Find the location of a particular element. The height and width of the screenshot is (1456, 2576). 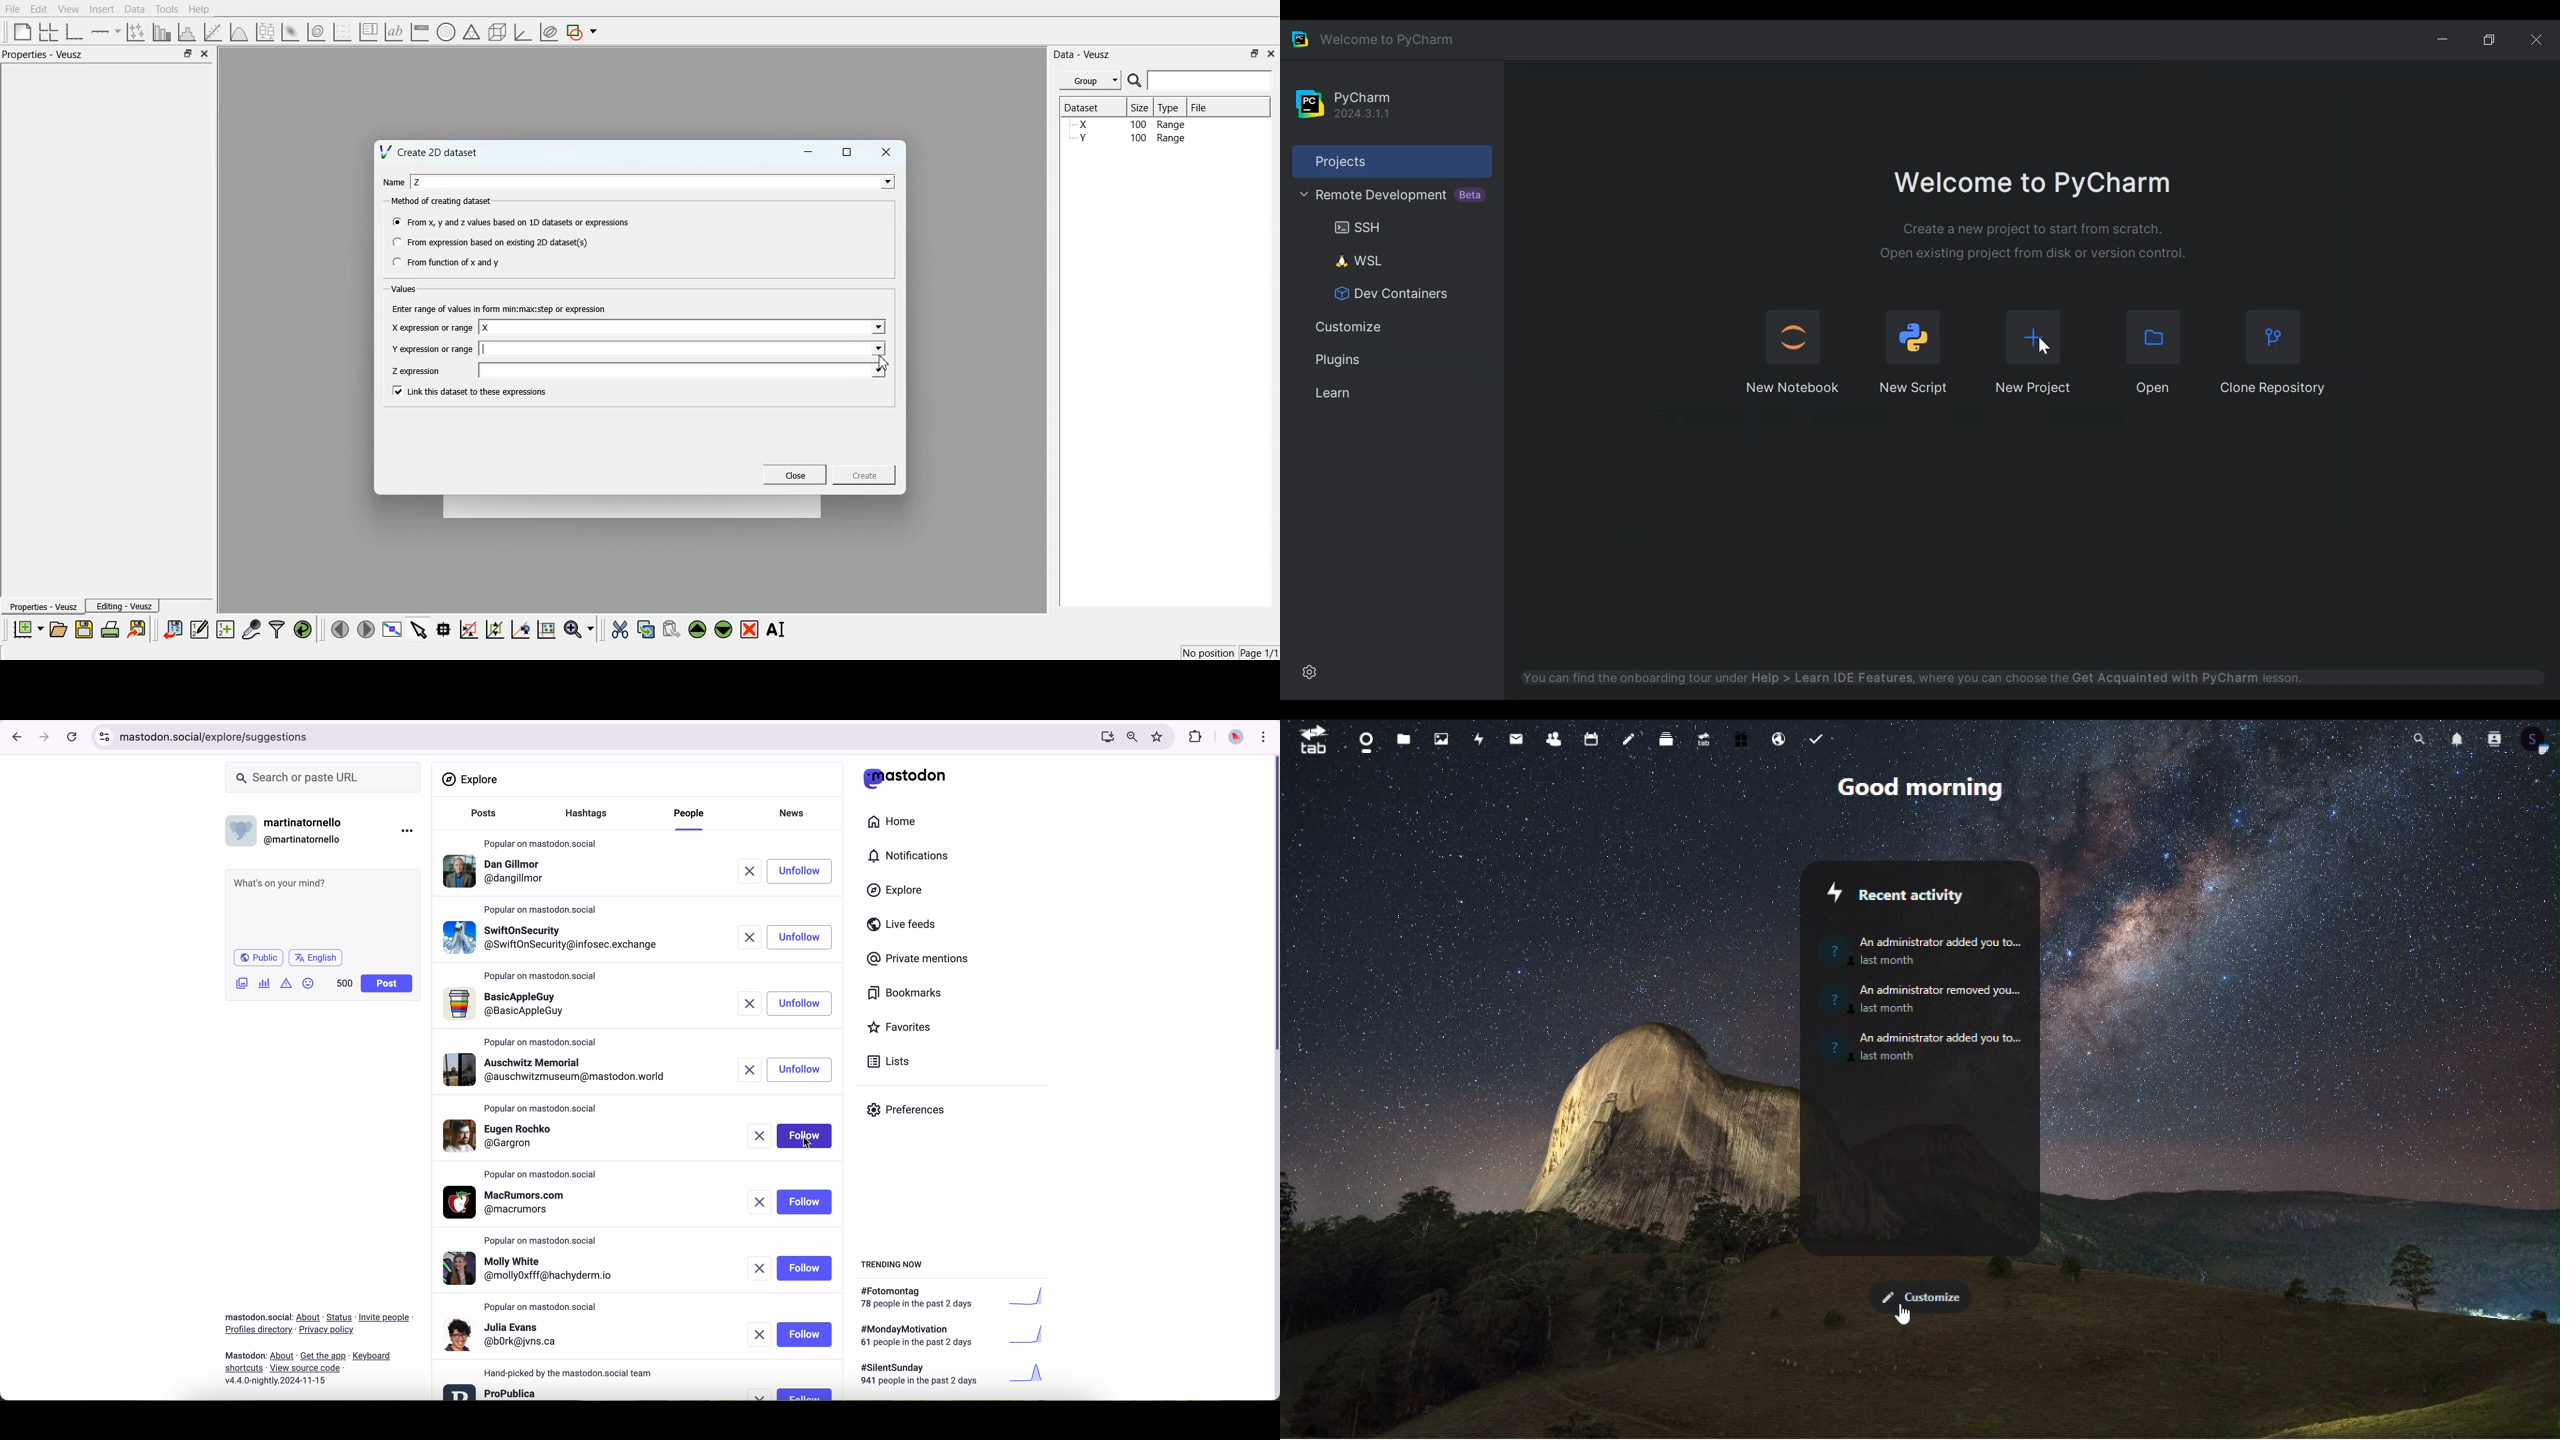

remove is located at coordinates (761, 1334).